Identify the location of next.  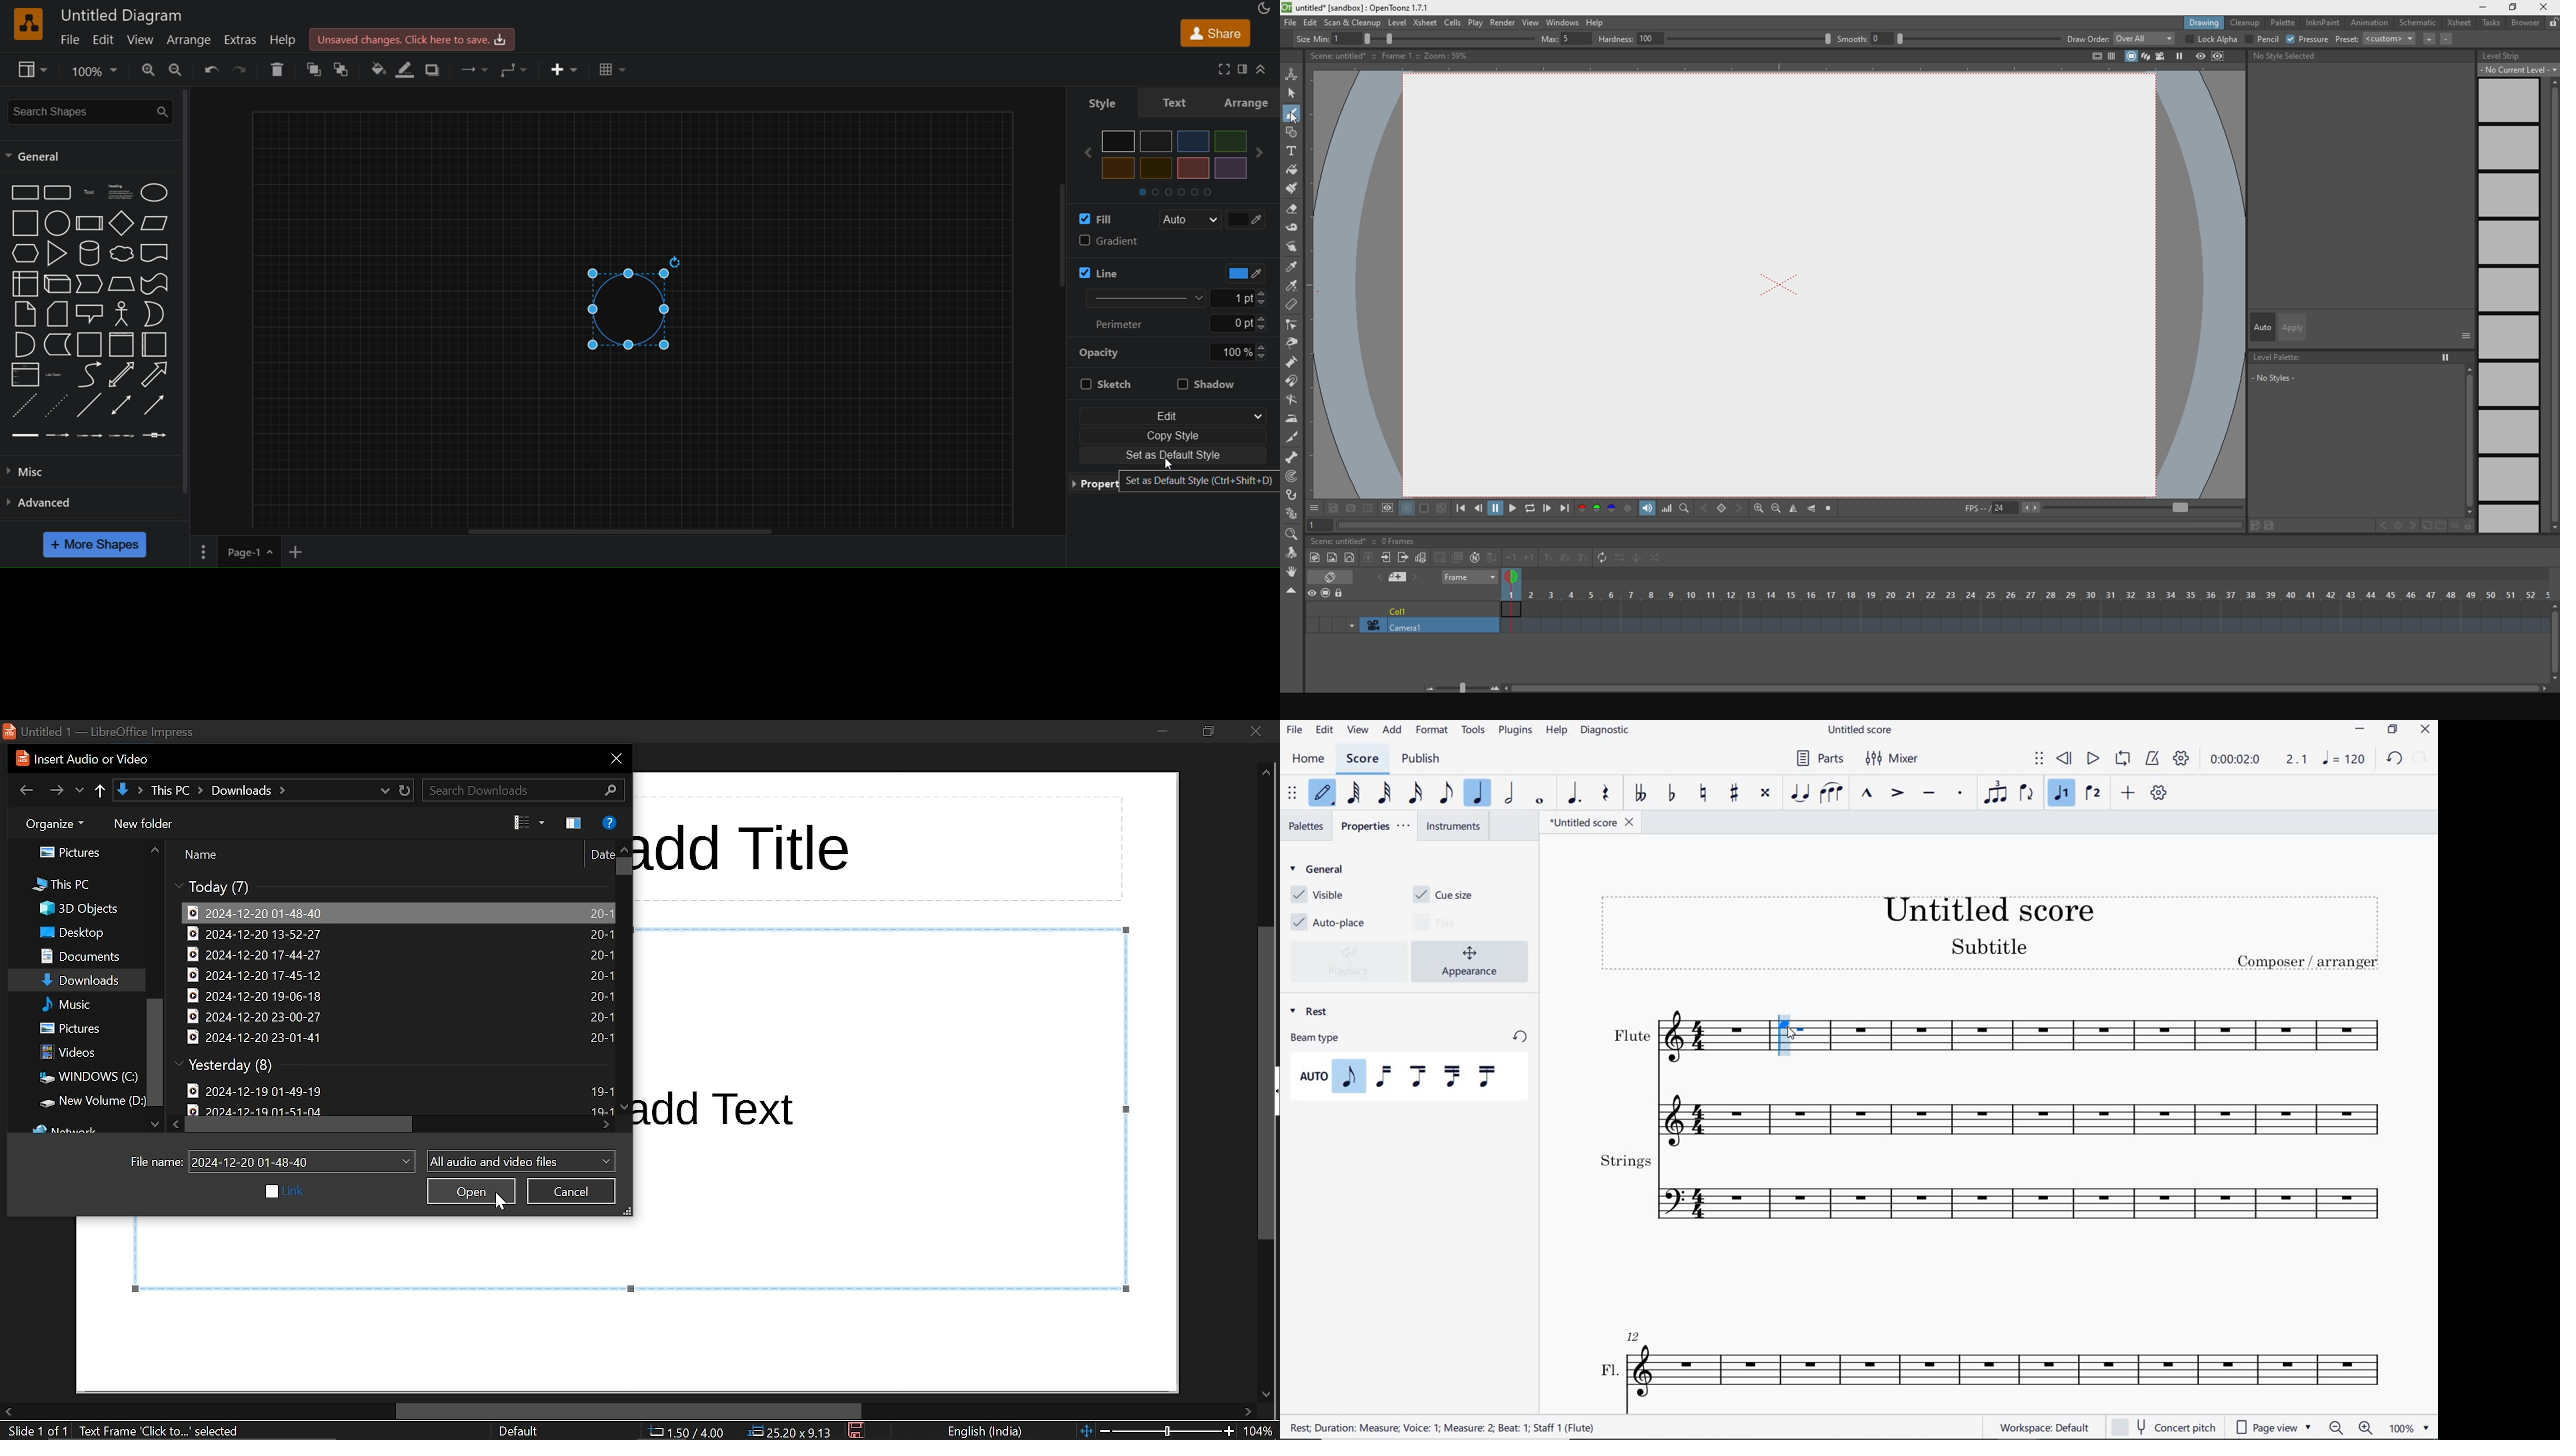
(1264, 153).